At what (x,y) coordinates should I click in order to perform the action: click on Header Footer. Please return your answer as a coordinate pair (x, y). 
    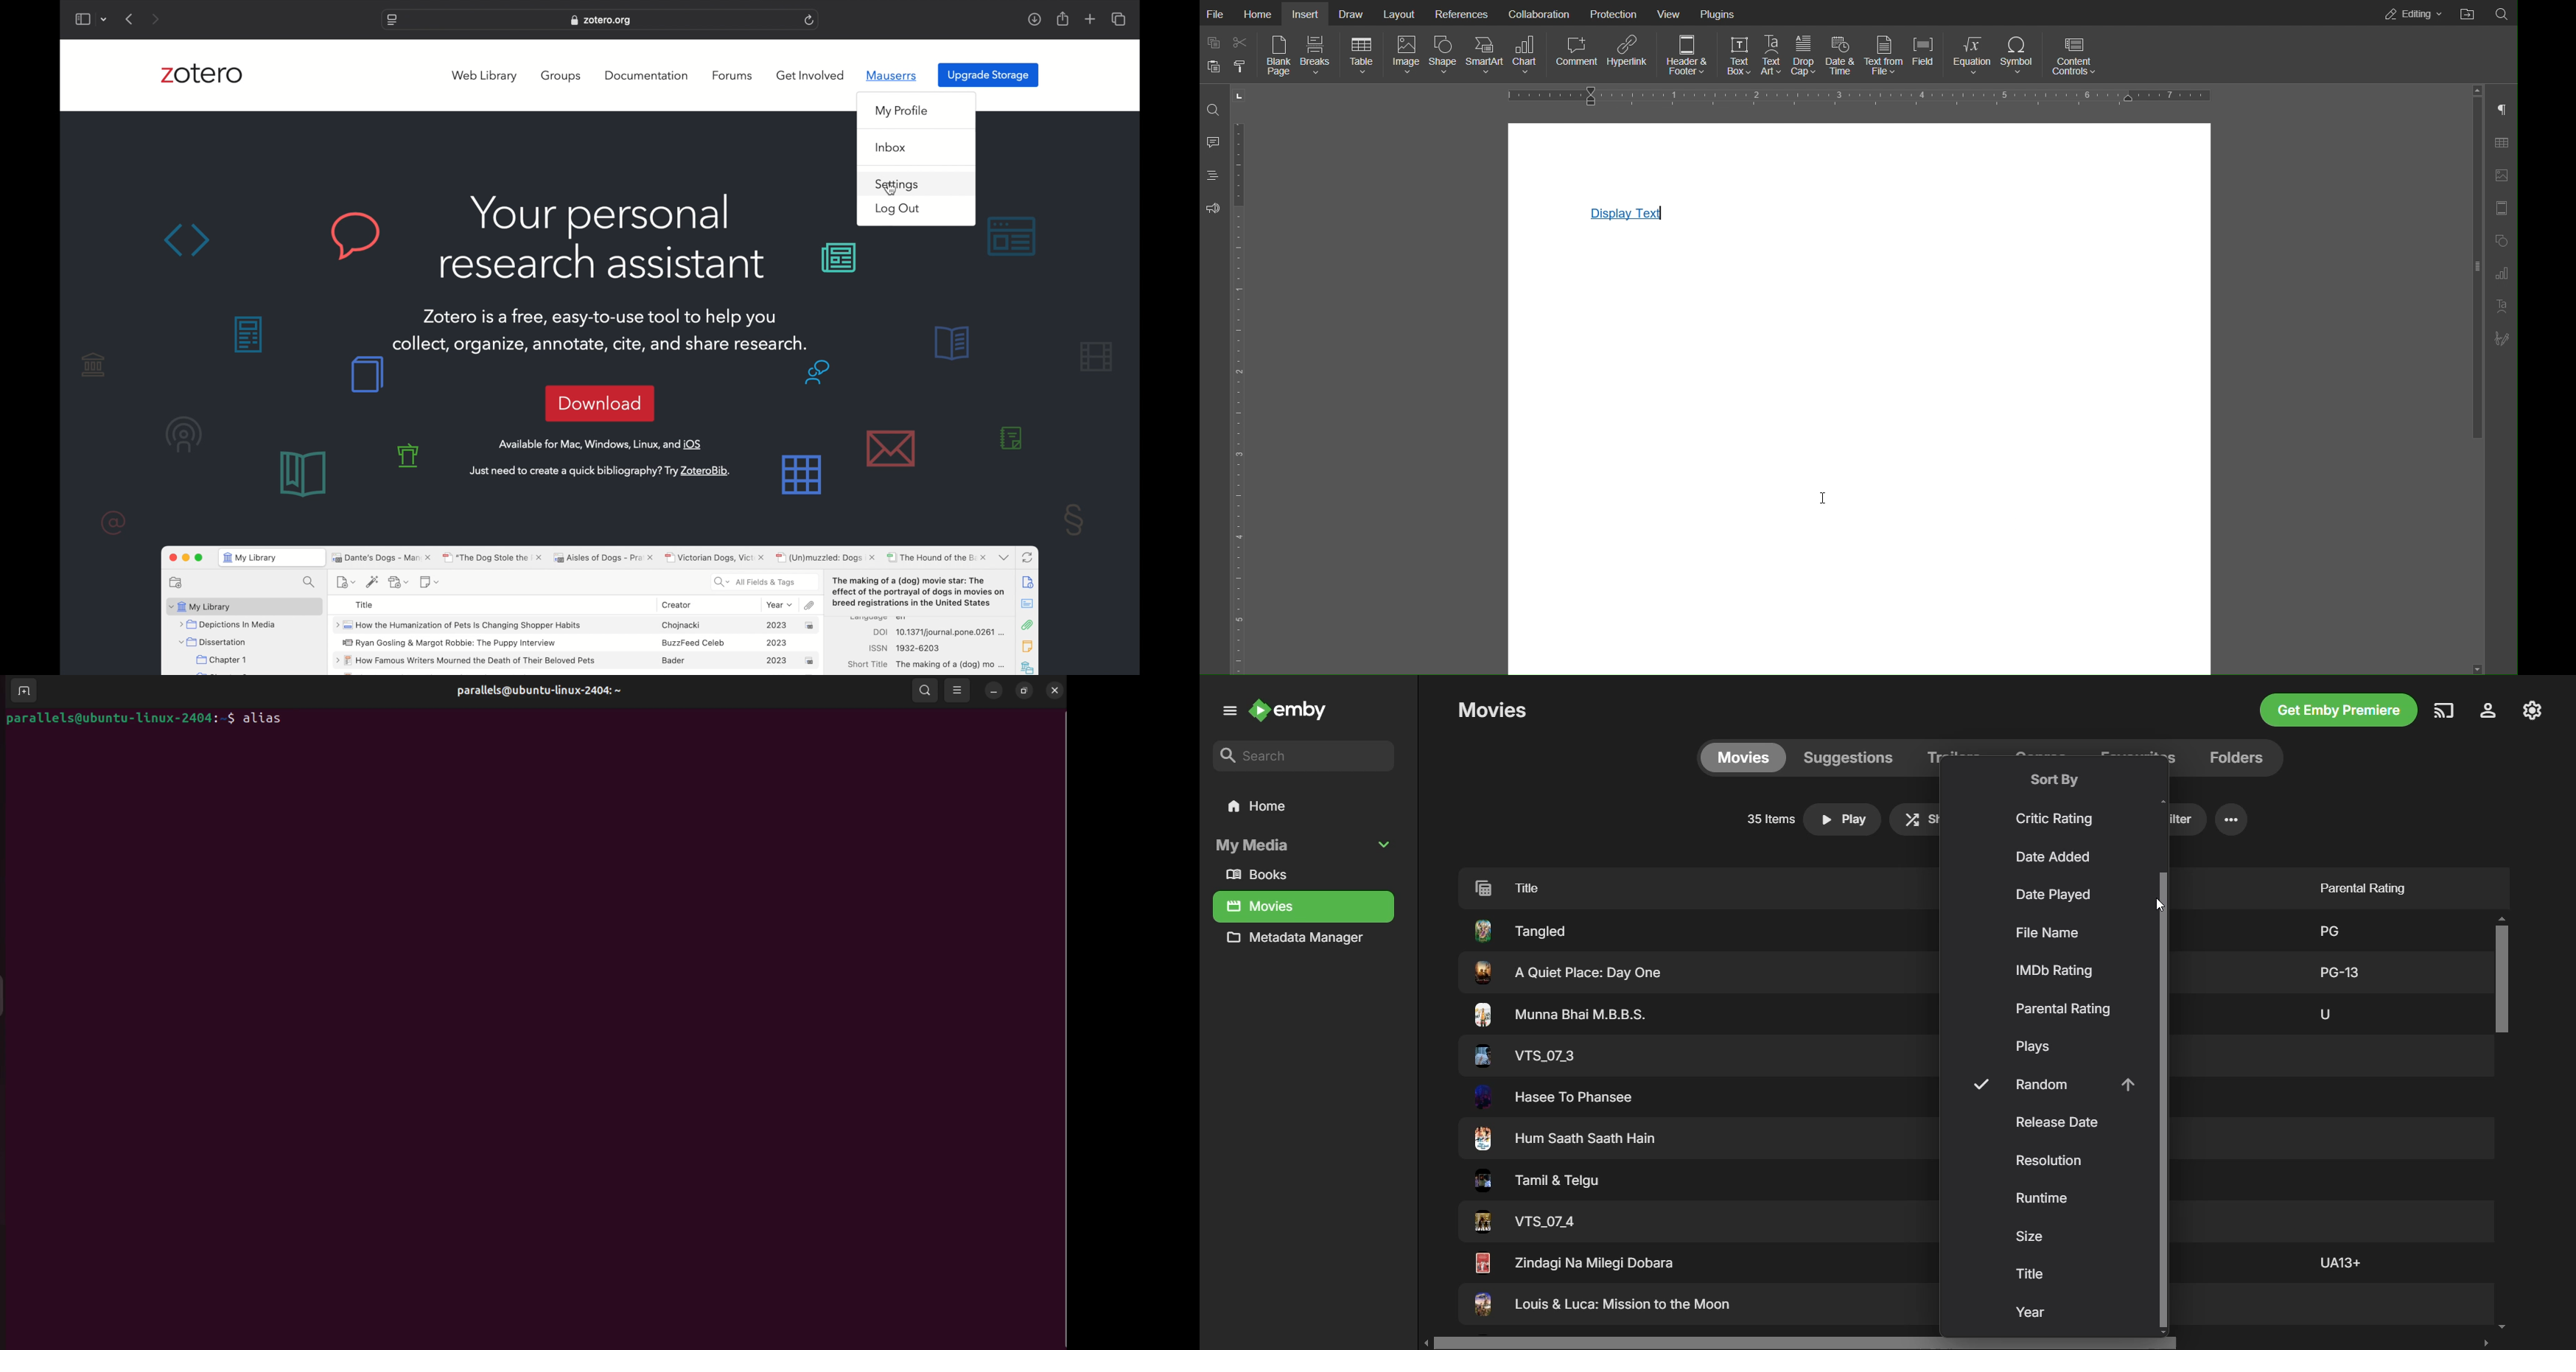
    Looking at the image, I should click on (2501, 210).